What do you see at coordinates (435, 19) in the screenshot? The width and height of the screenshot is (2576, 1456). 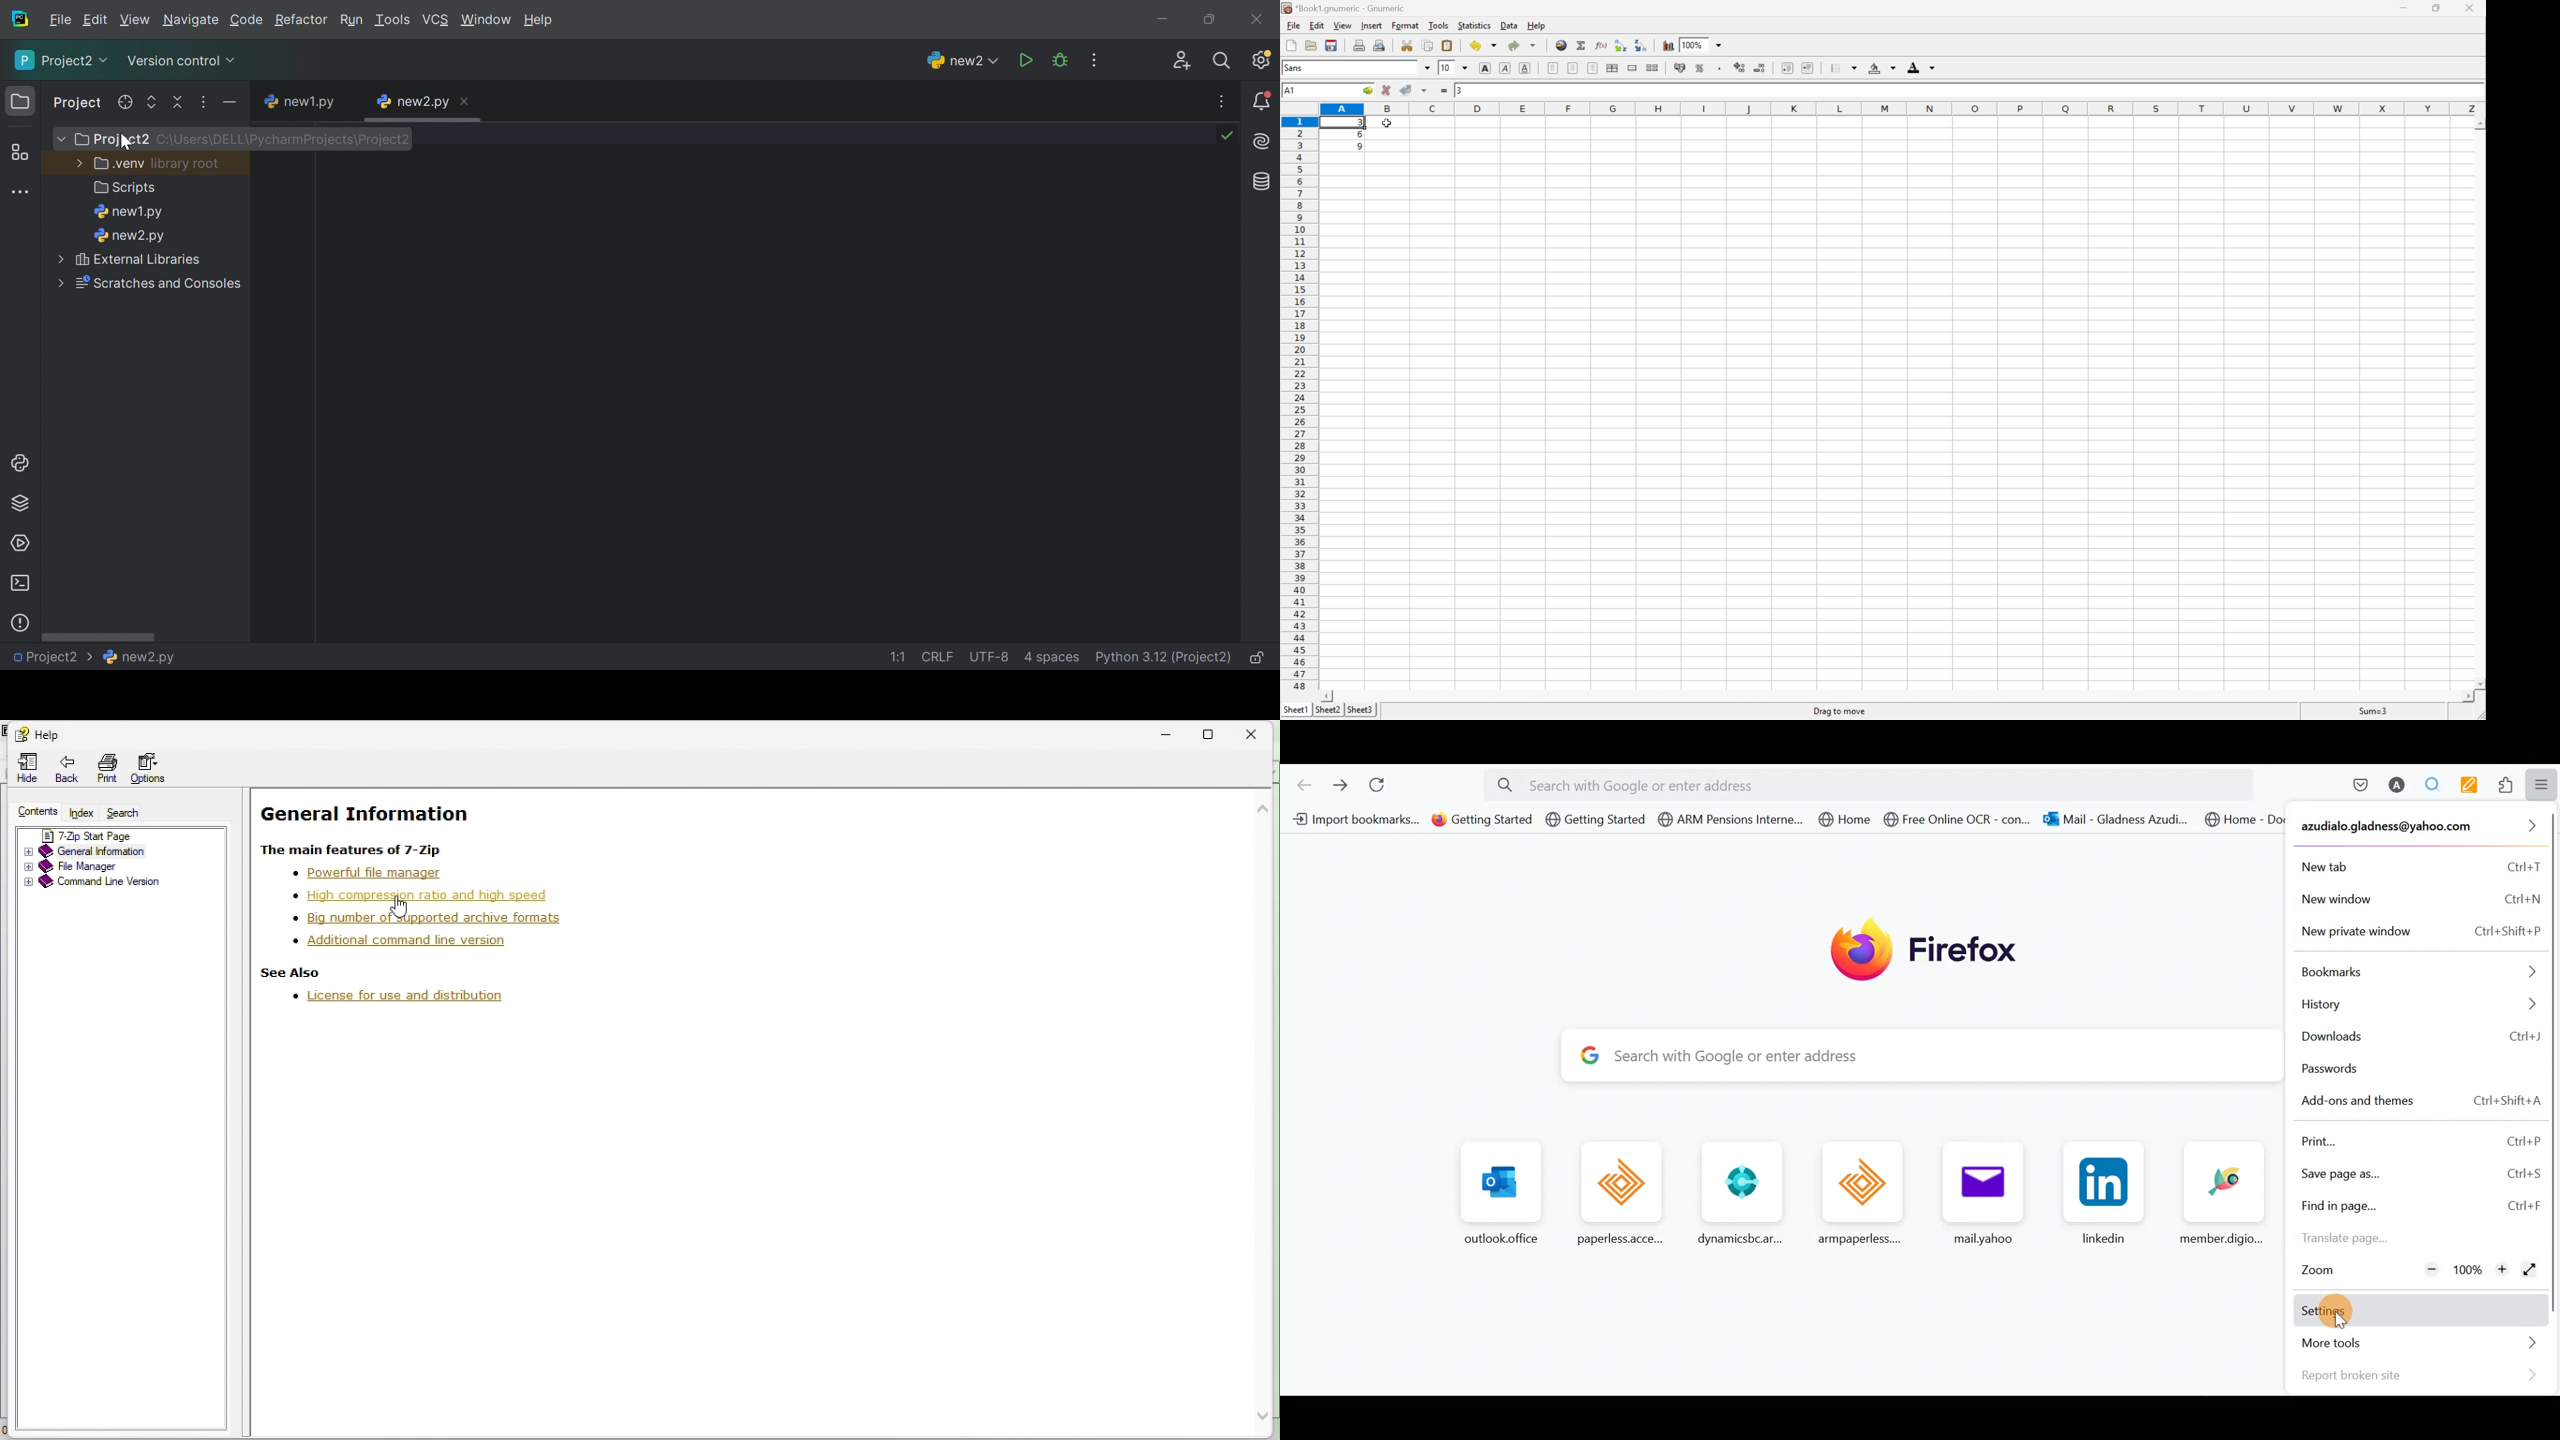 I see `VCS` at bounding box center [435, 19].